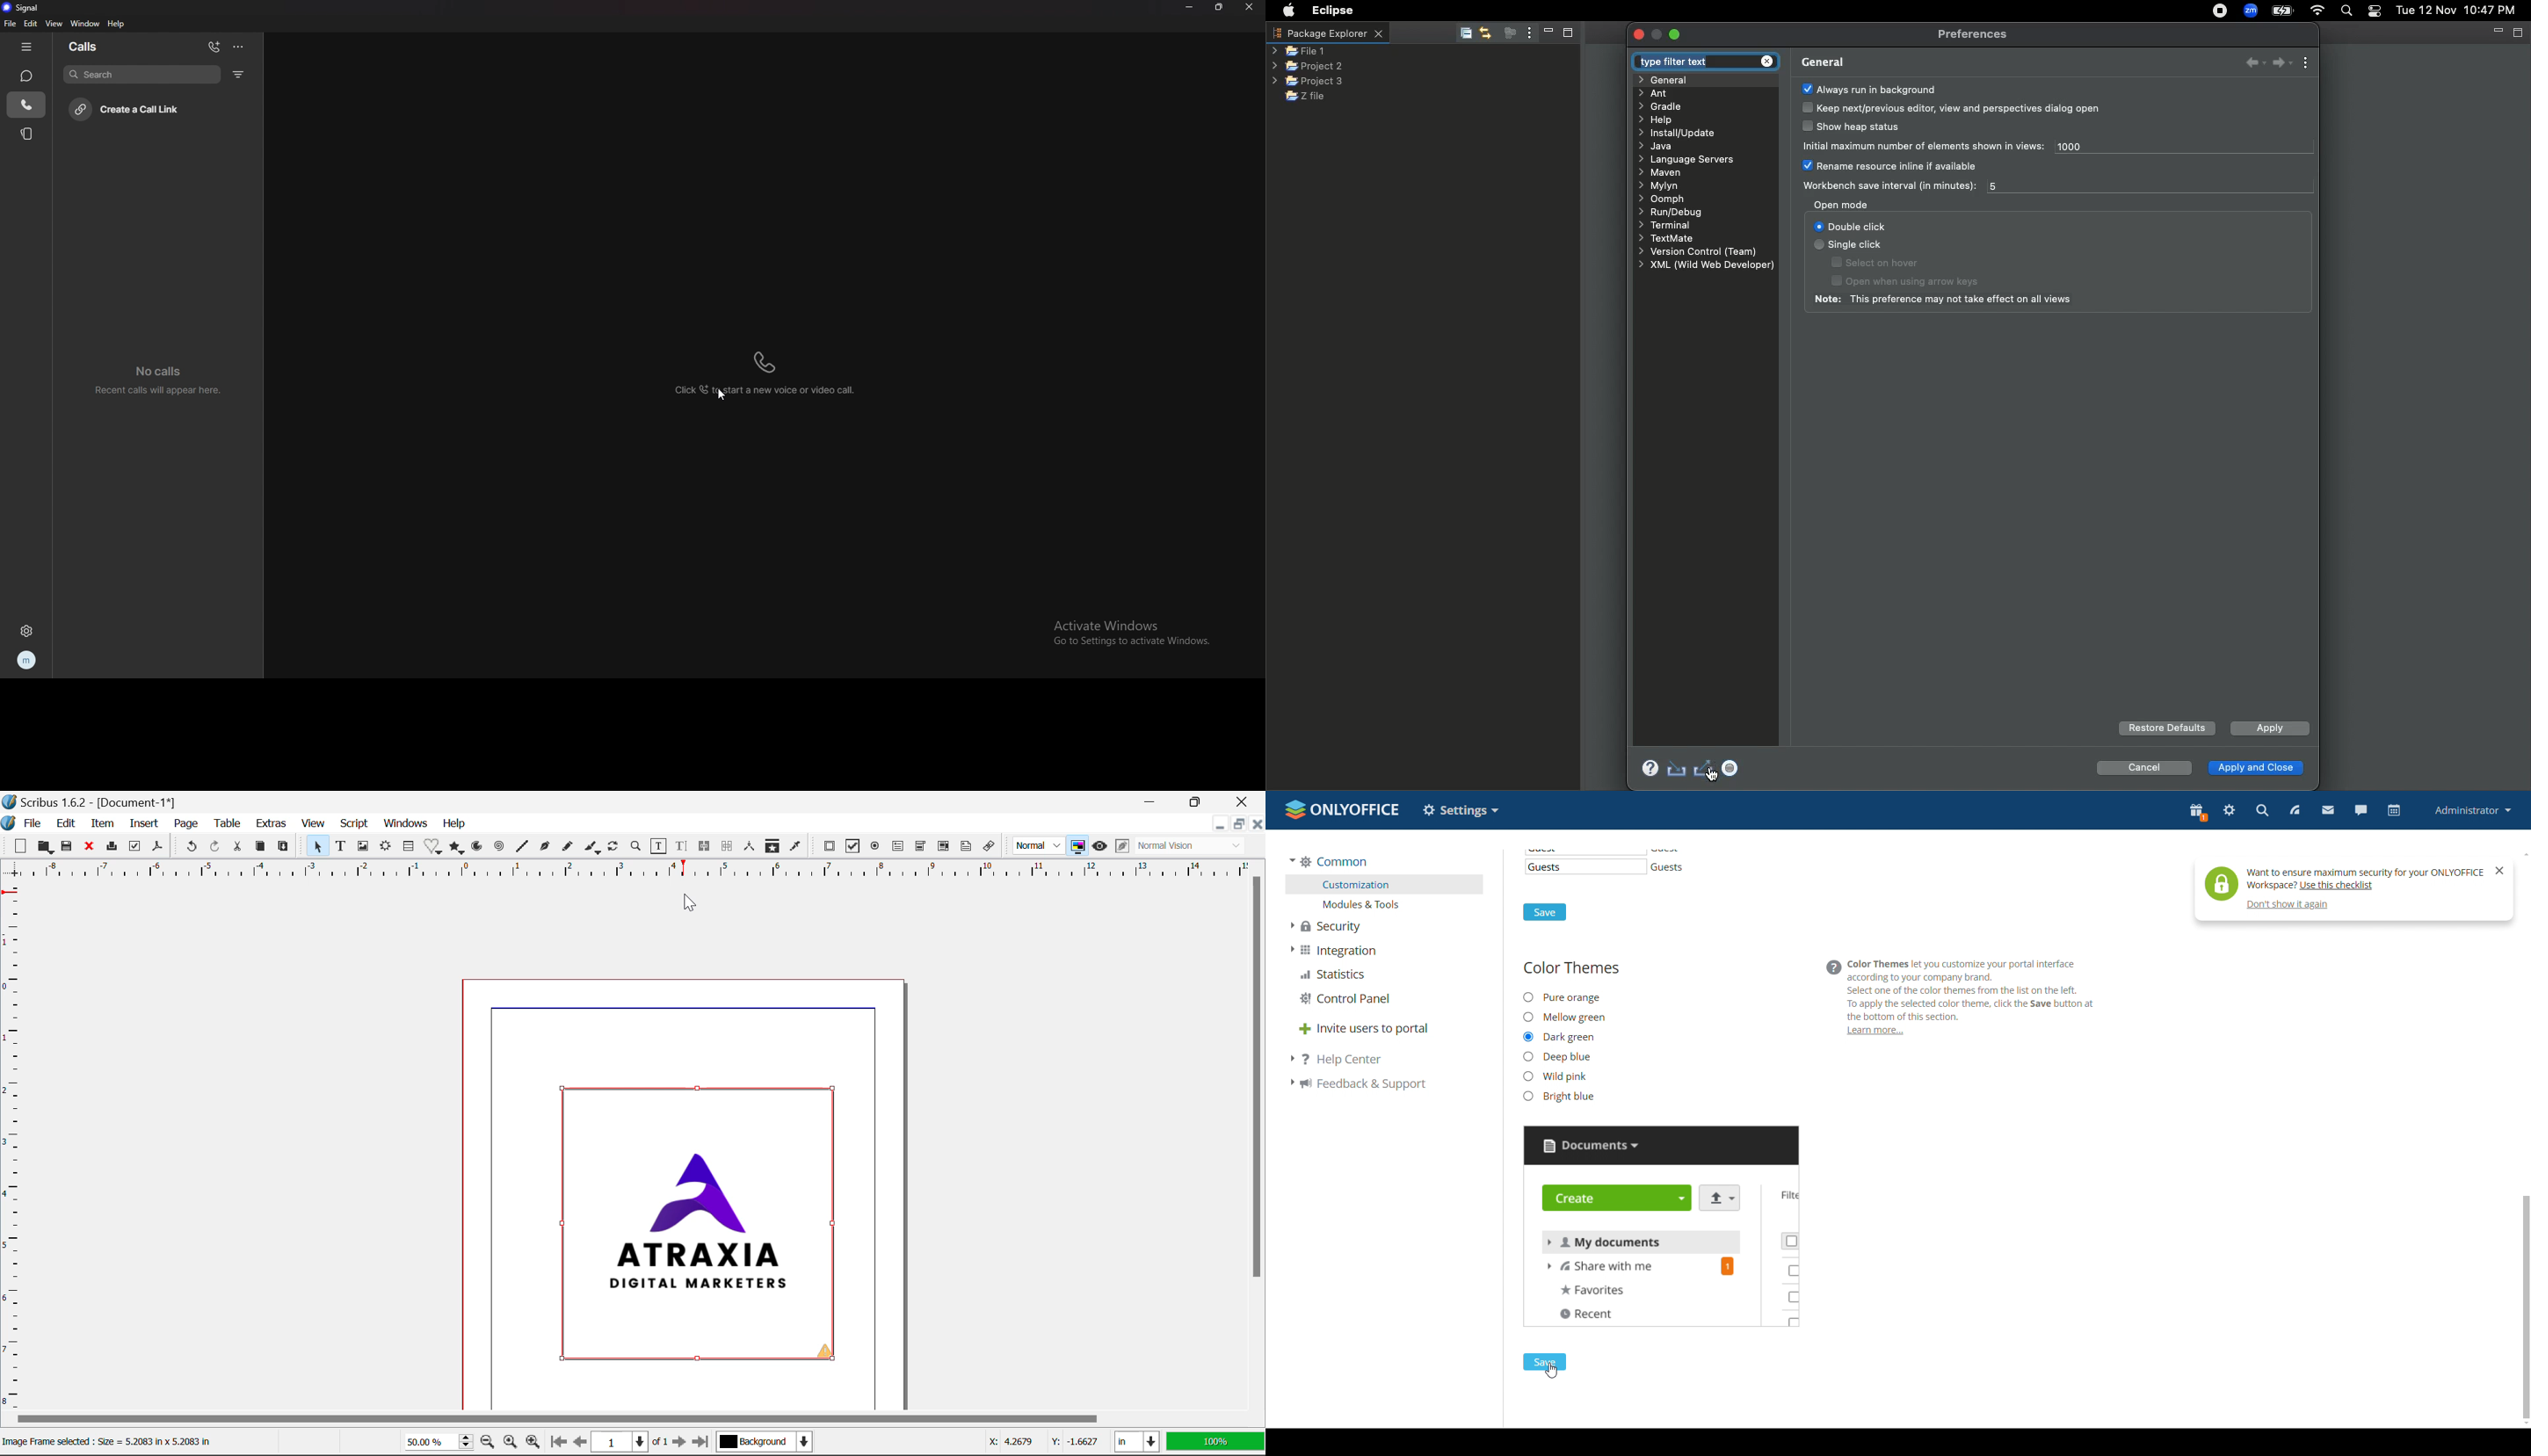  What do you see at coordinates (2523, 1425) in the screenshot?
I see `scroll down` at bounding box center [2523, 1425].